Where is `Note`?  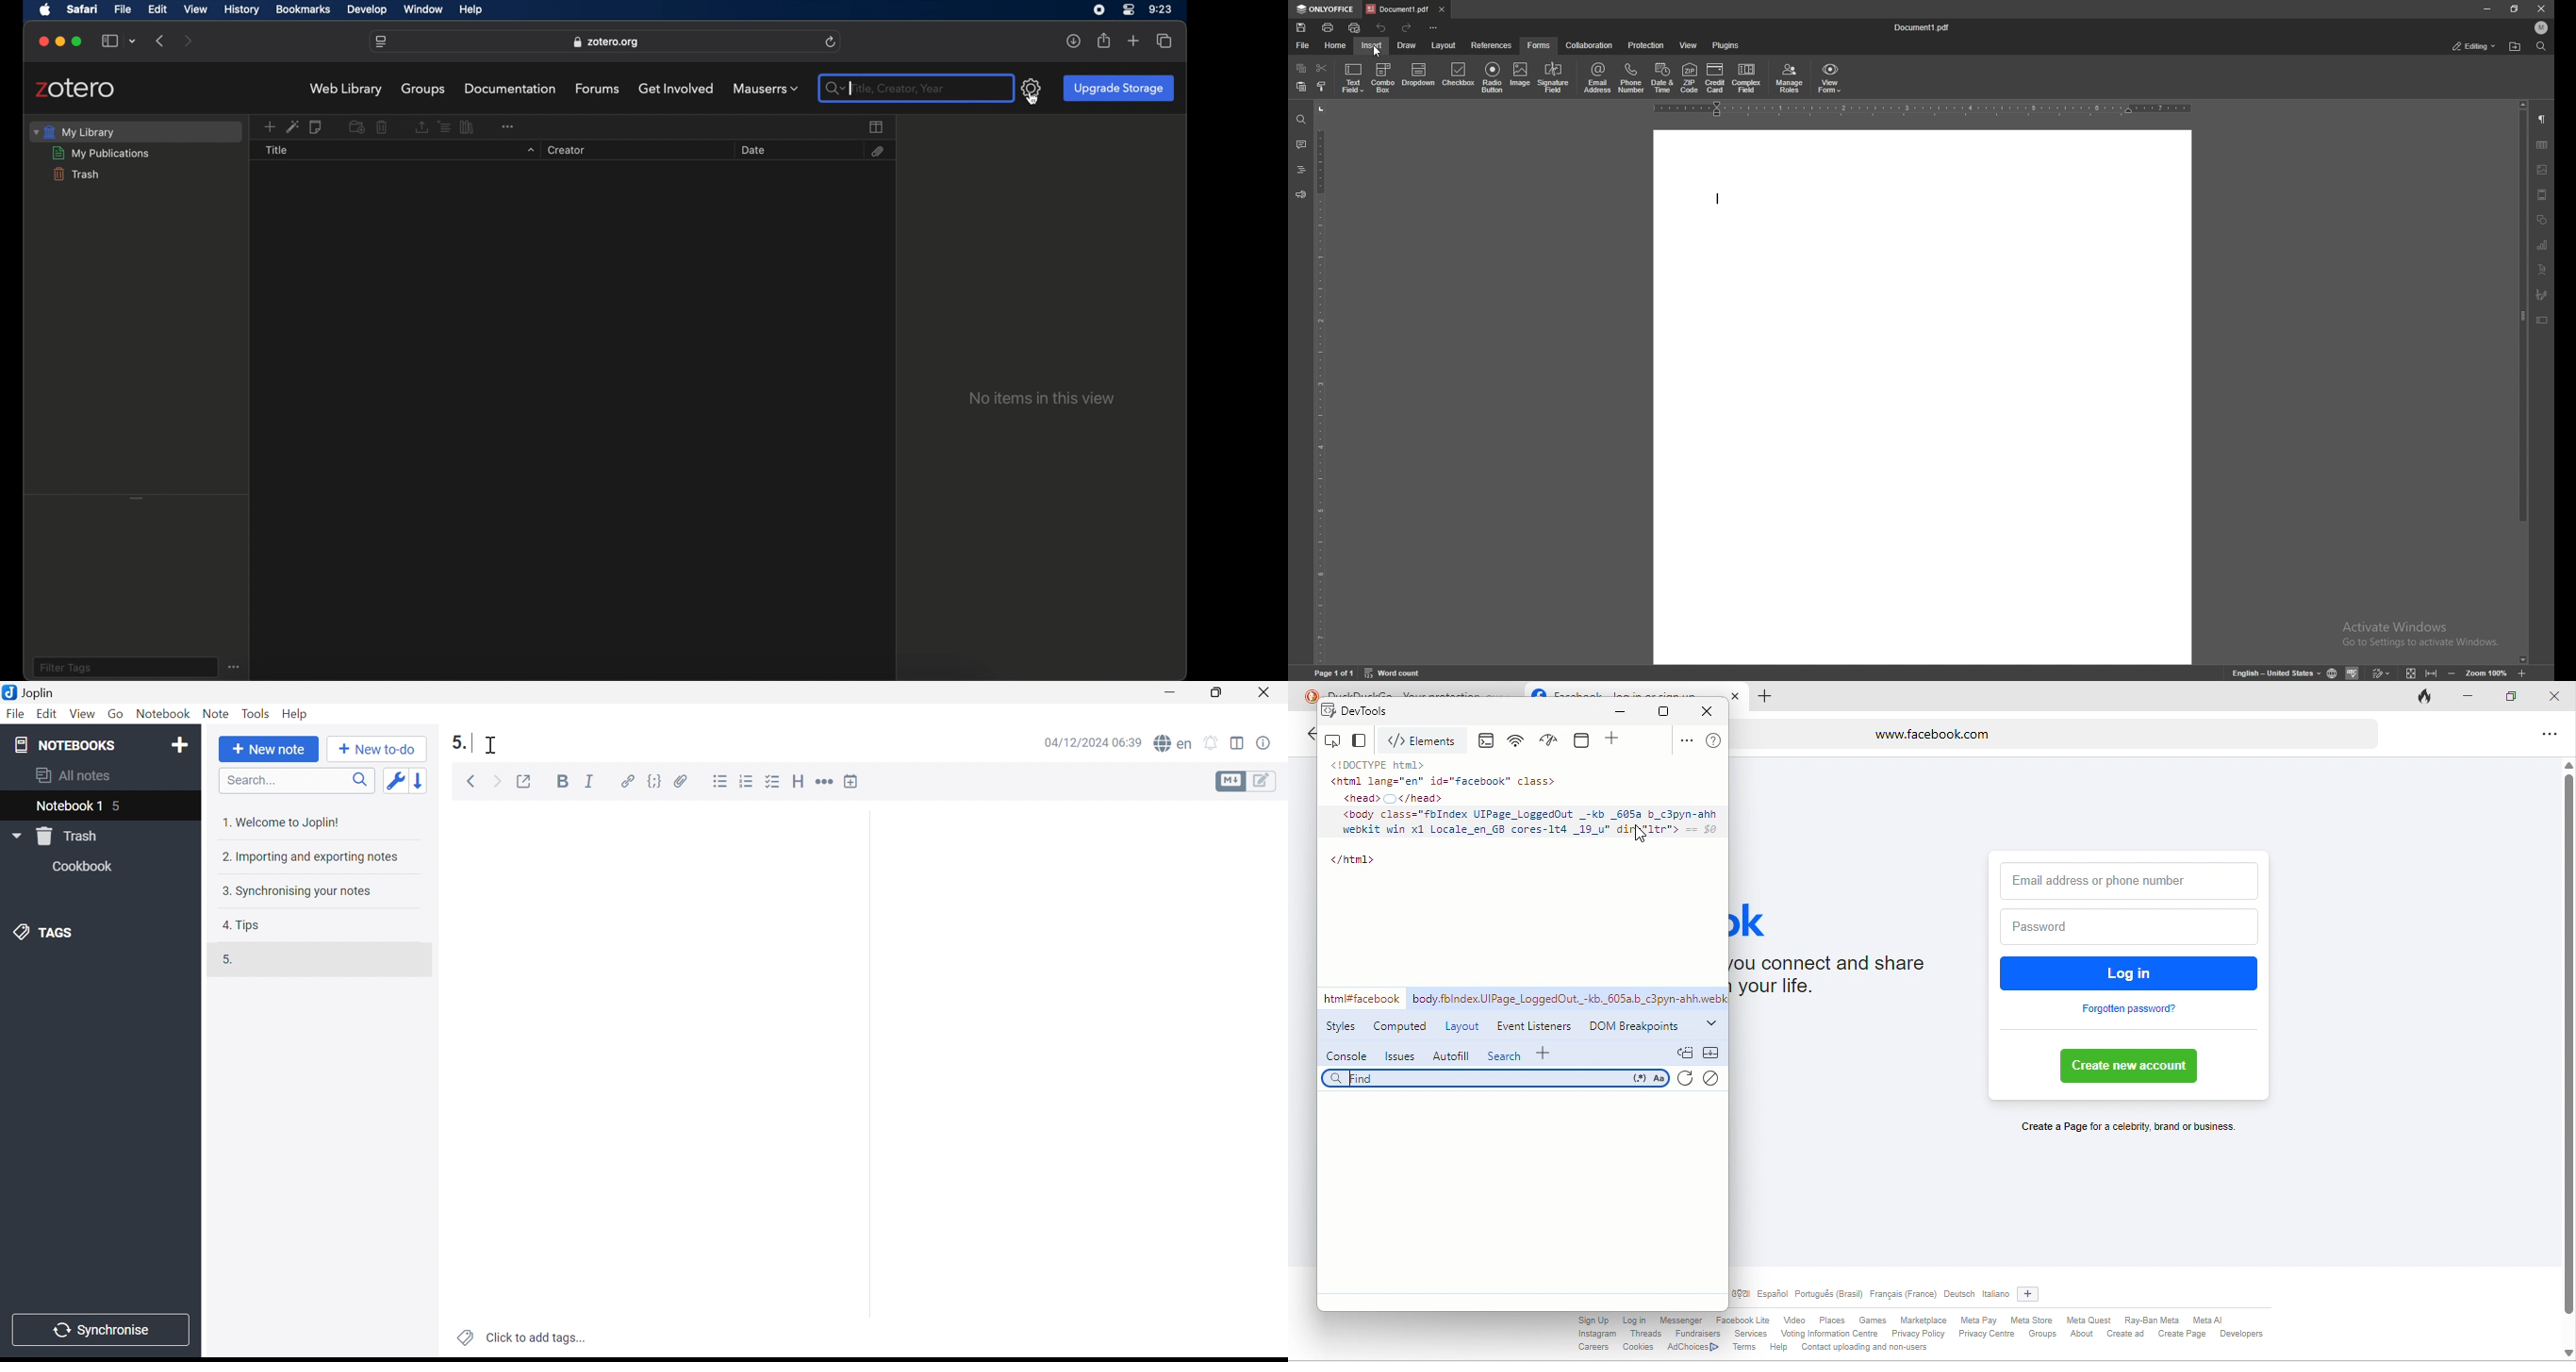
Note is located at coordinates (215, 713).